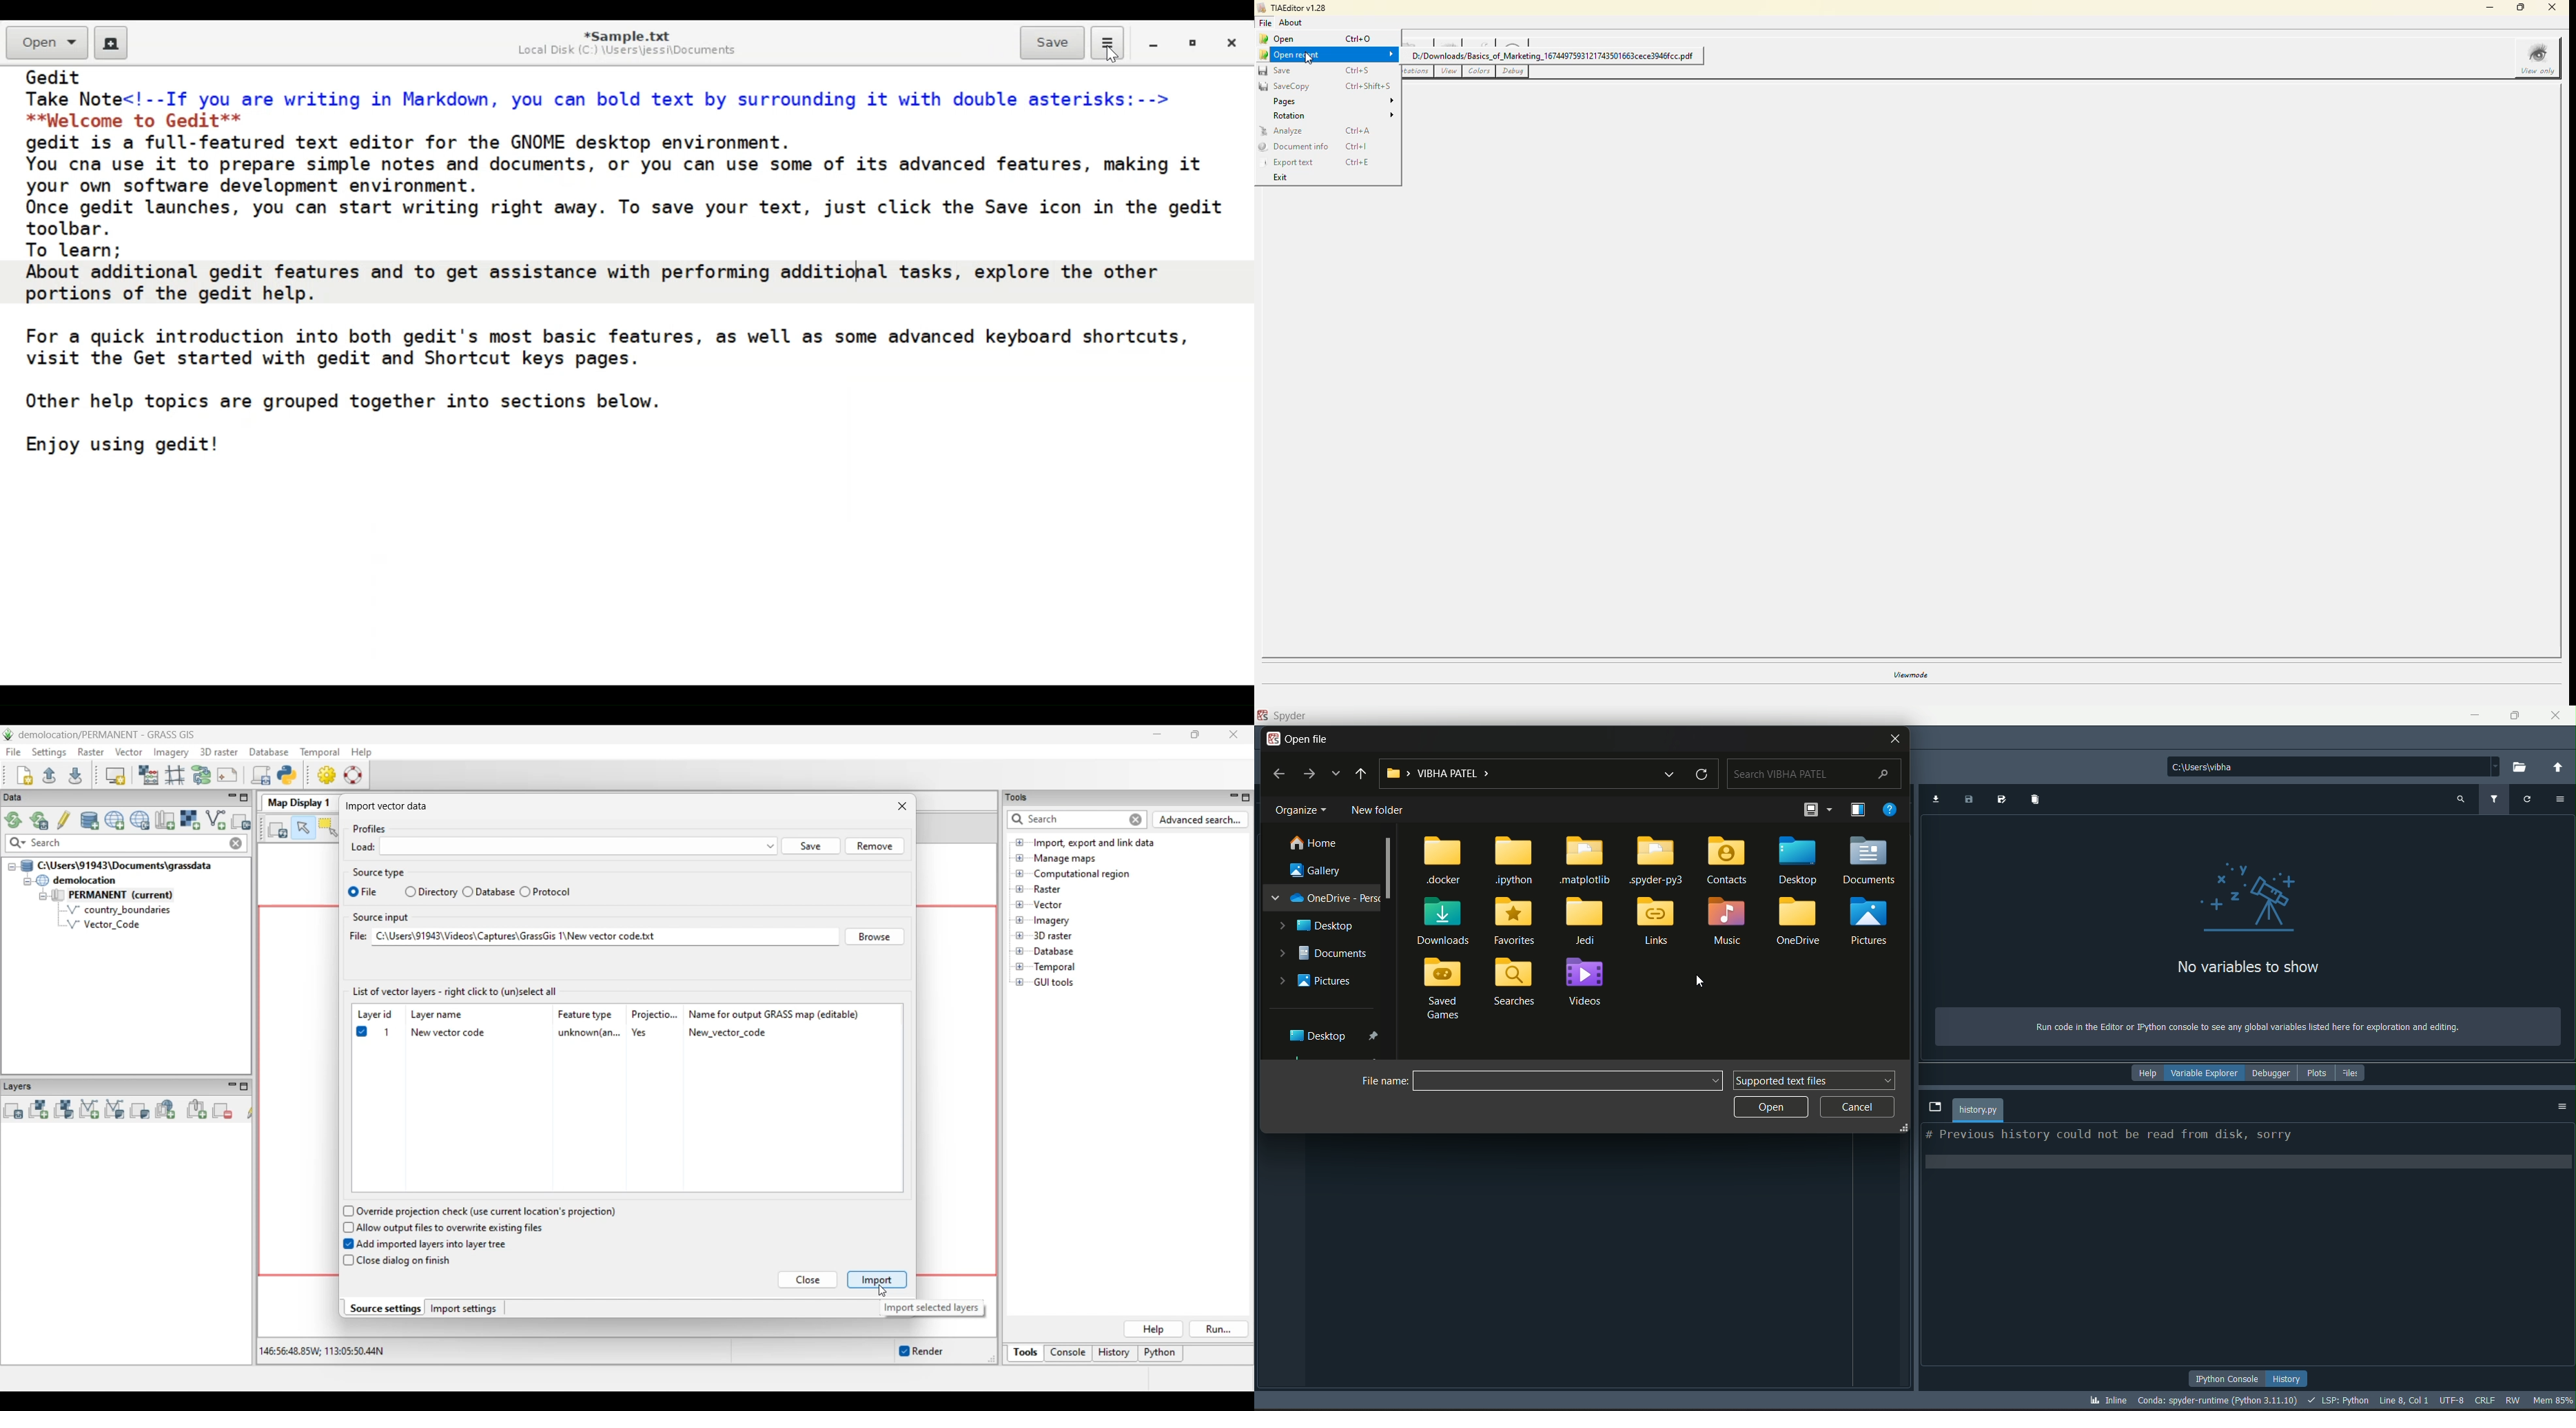 The width and height of the screenshot is (2576, 1428). I want to click on Create a new document, so click(111, 43).